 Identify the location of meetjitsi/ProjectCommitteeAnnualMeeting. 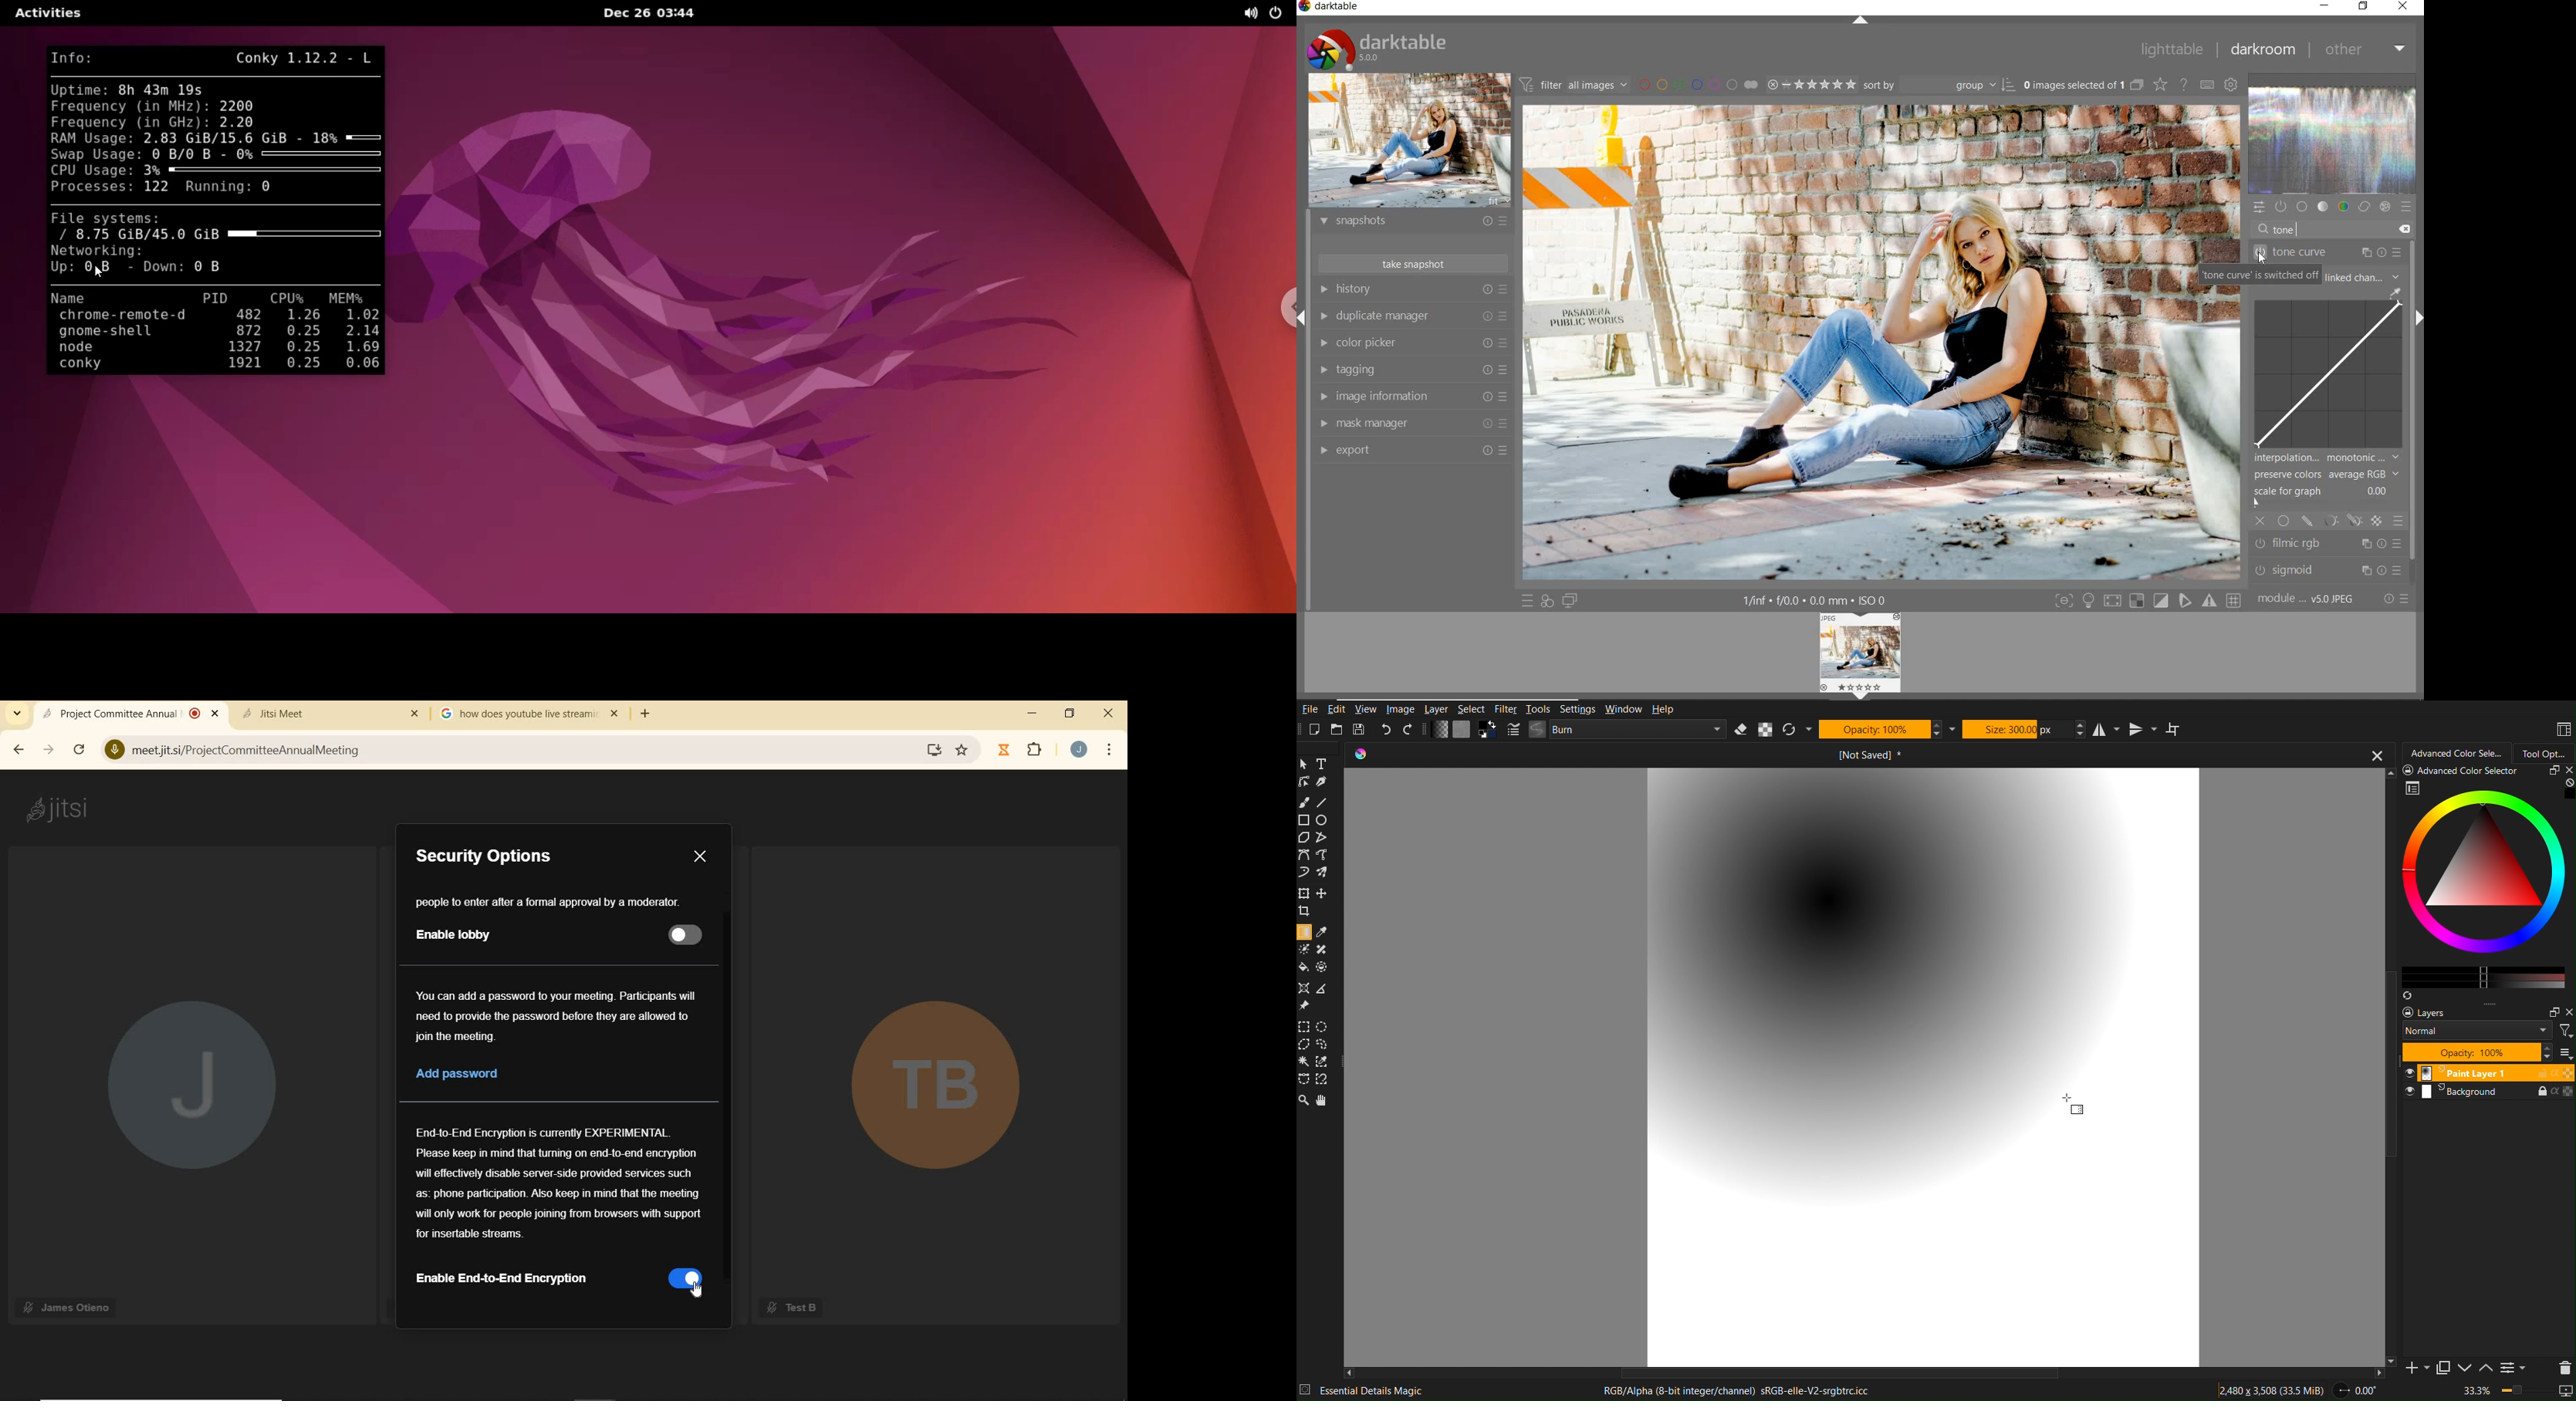
(513, 751).